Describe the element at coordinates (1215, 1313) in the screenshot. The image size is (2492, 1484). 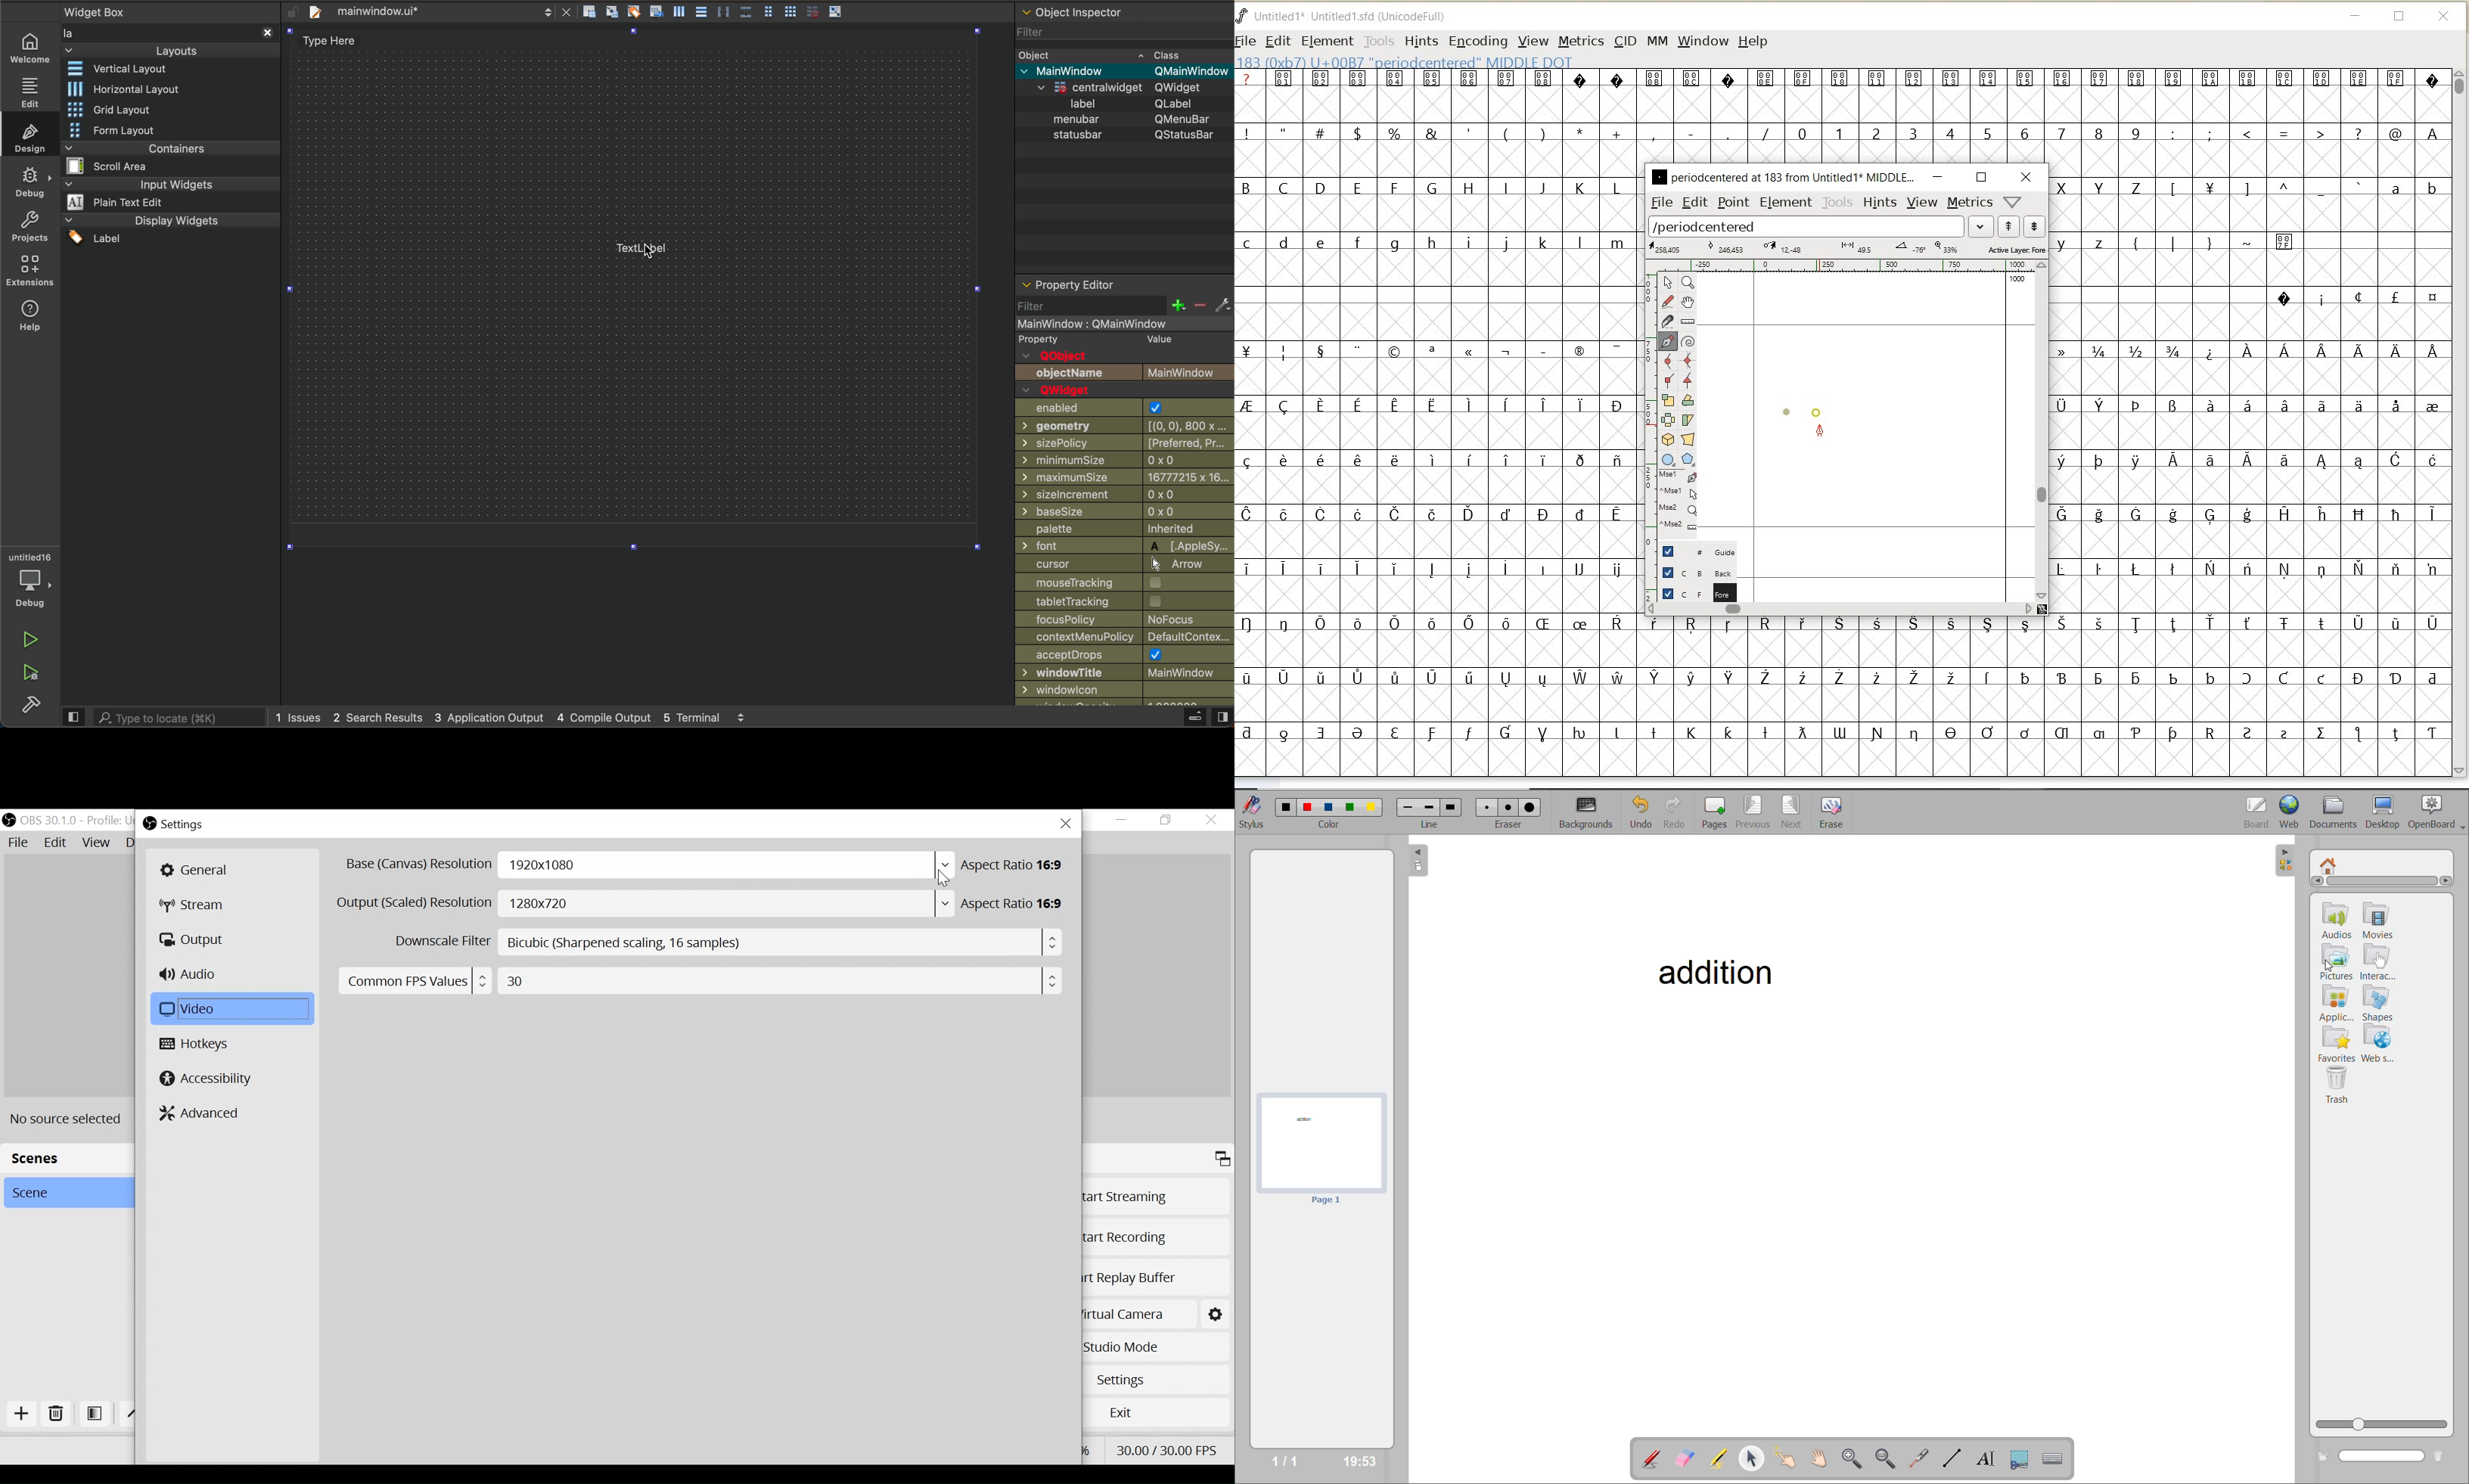
I see `Settings` at that location.